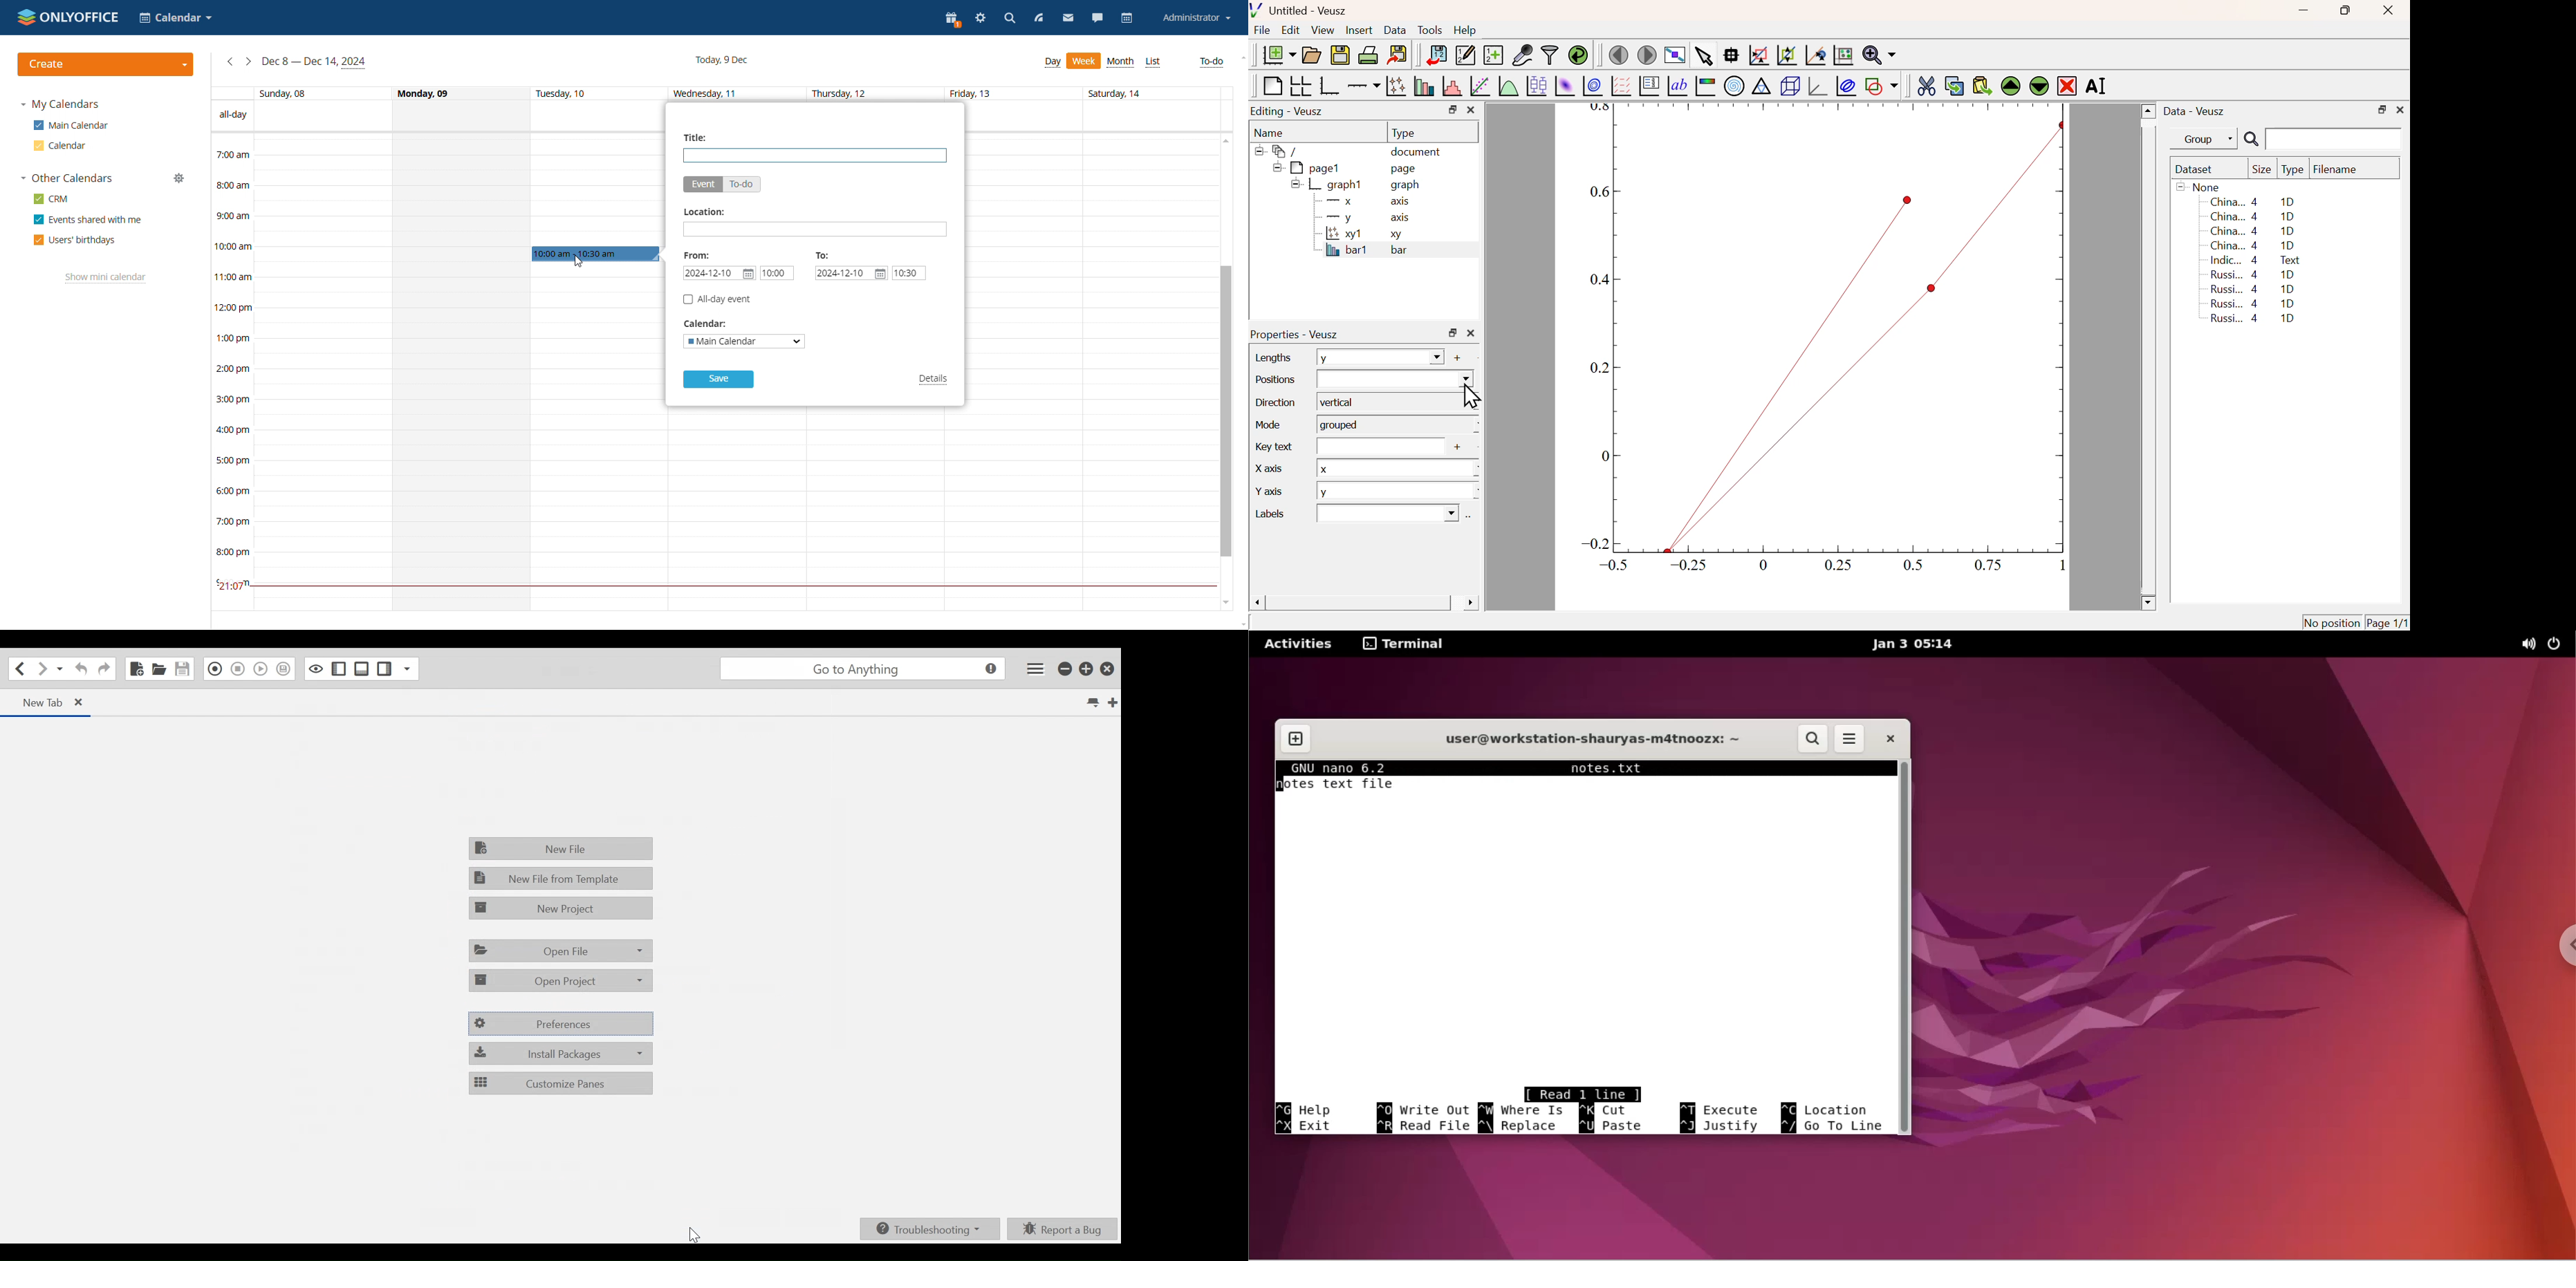 The image size is (2576, 1288). I want to click on ^/ go to line, so click(1839, 1127).